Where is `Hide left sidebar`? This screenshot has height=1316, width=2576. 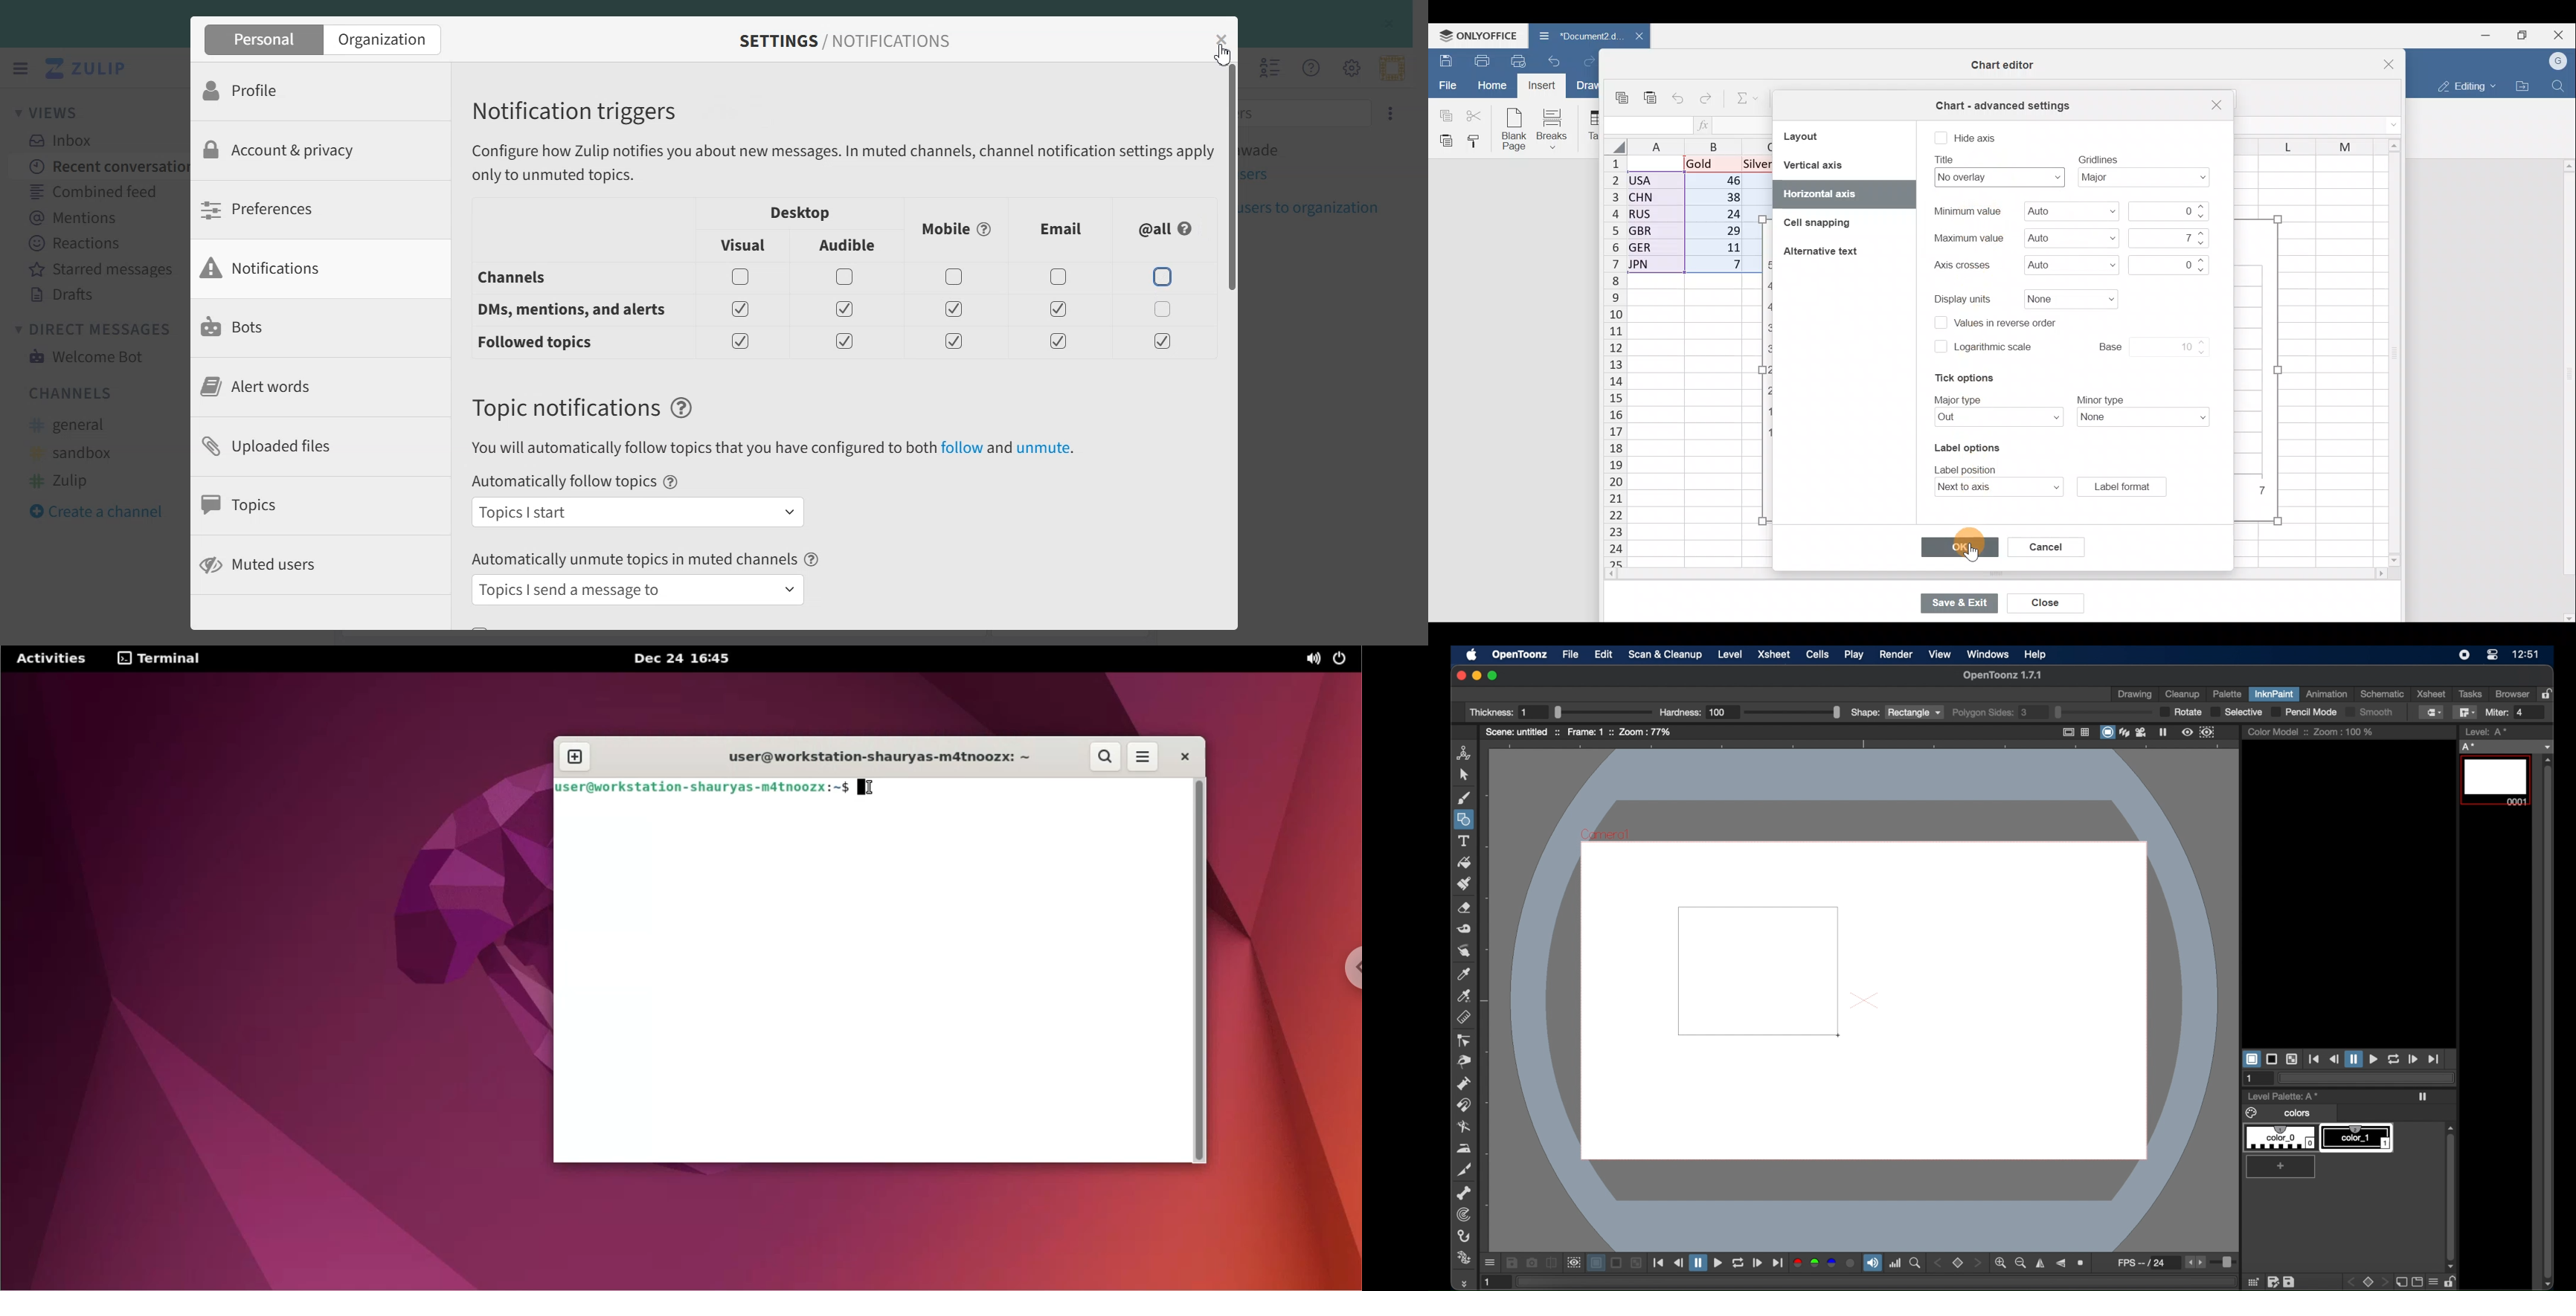
Hide left sidebar is located at coordinates (20, 68).